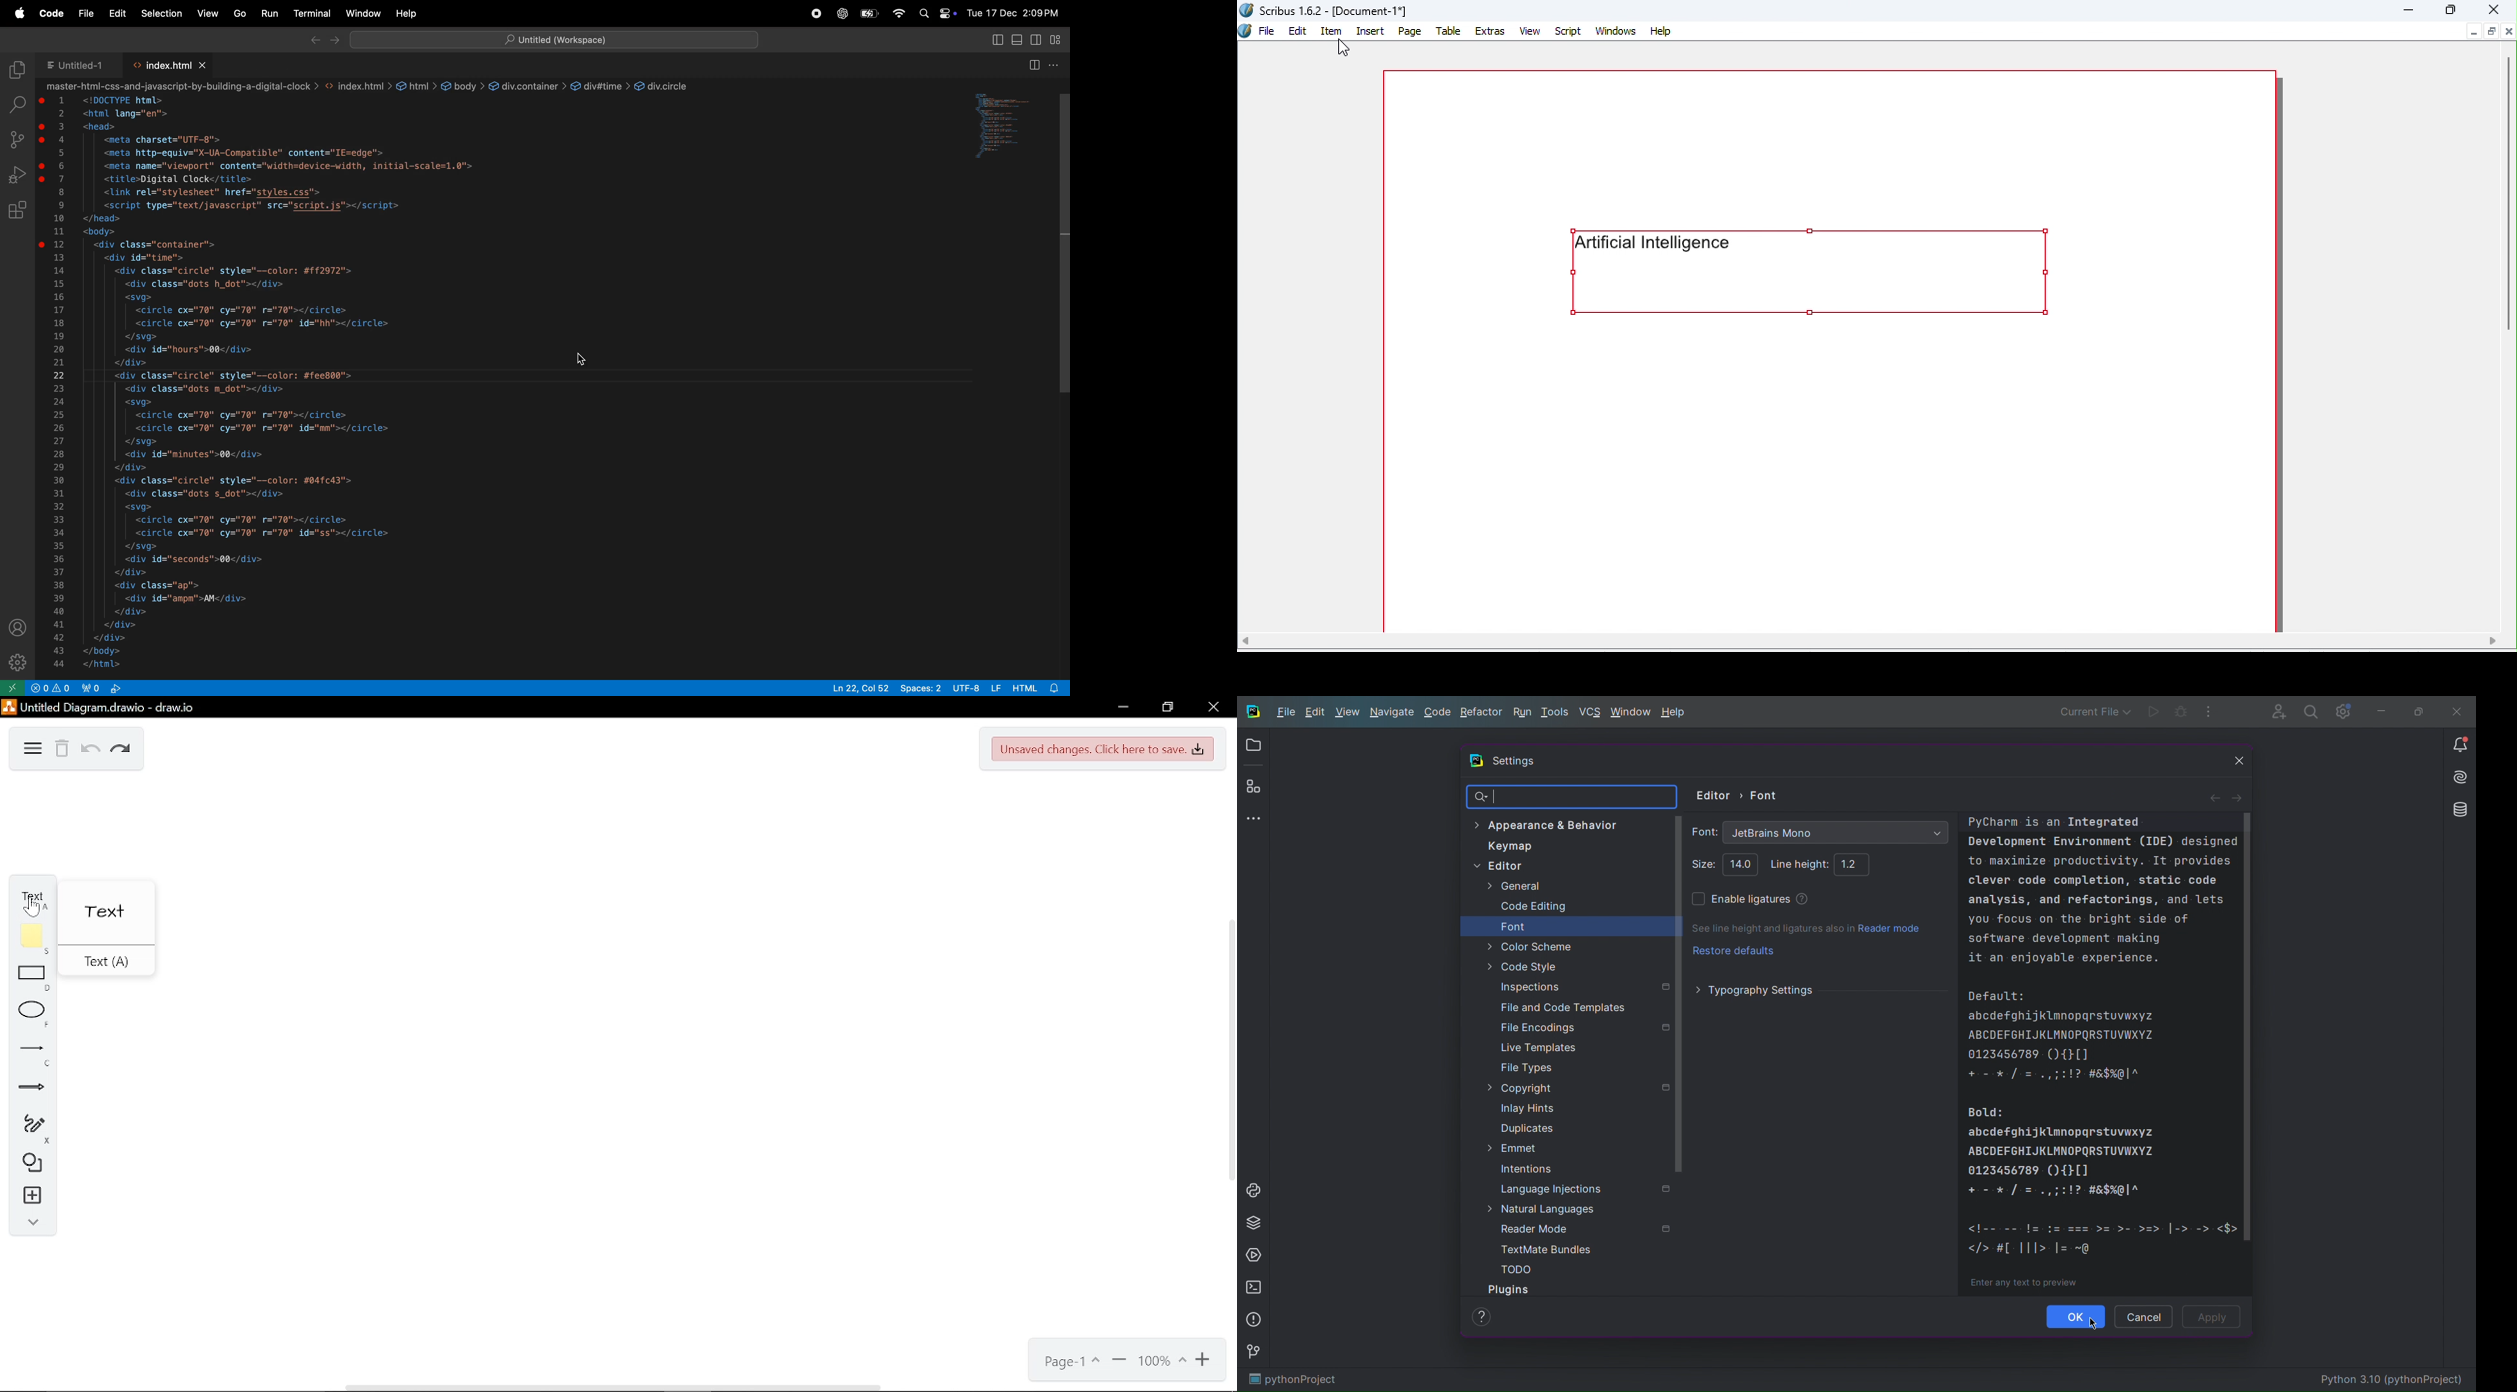 The image size is (2520, 1400). I want to click on Databases, so click(2456, 812).